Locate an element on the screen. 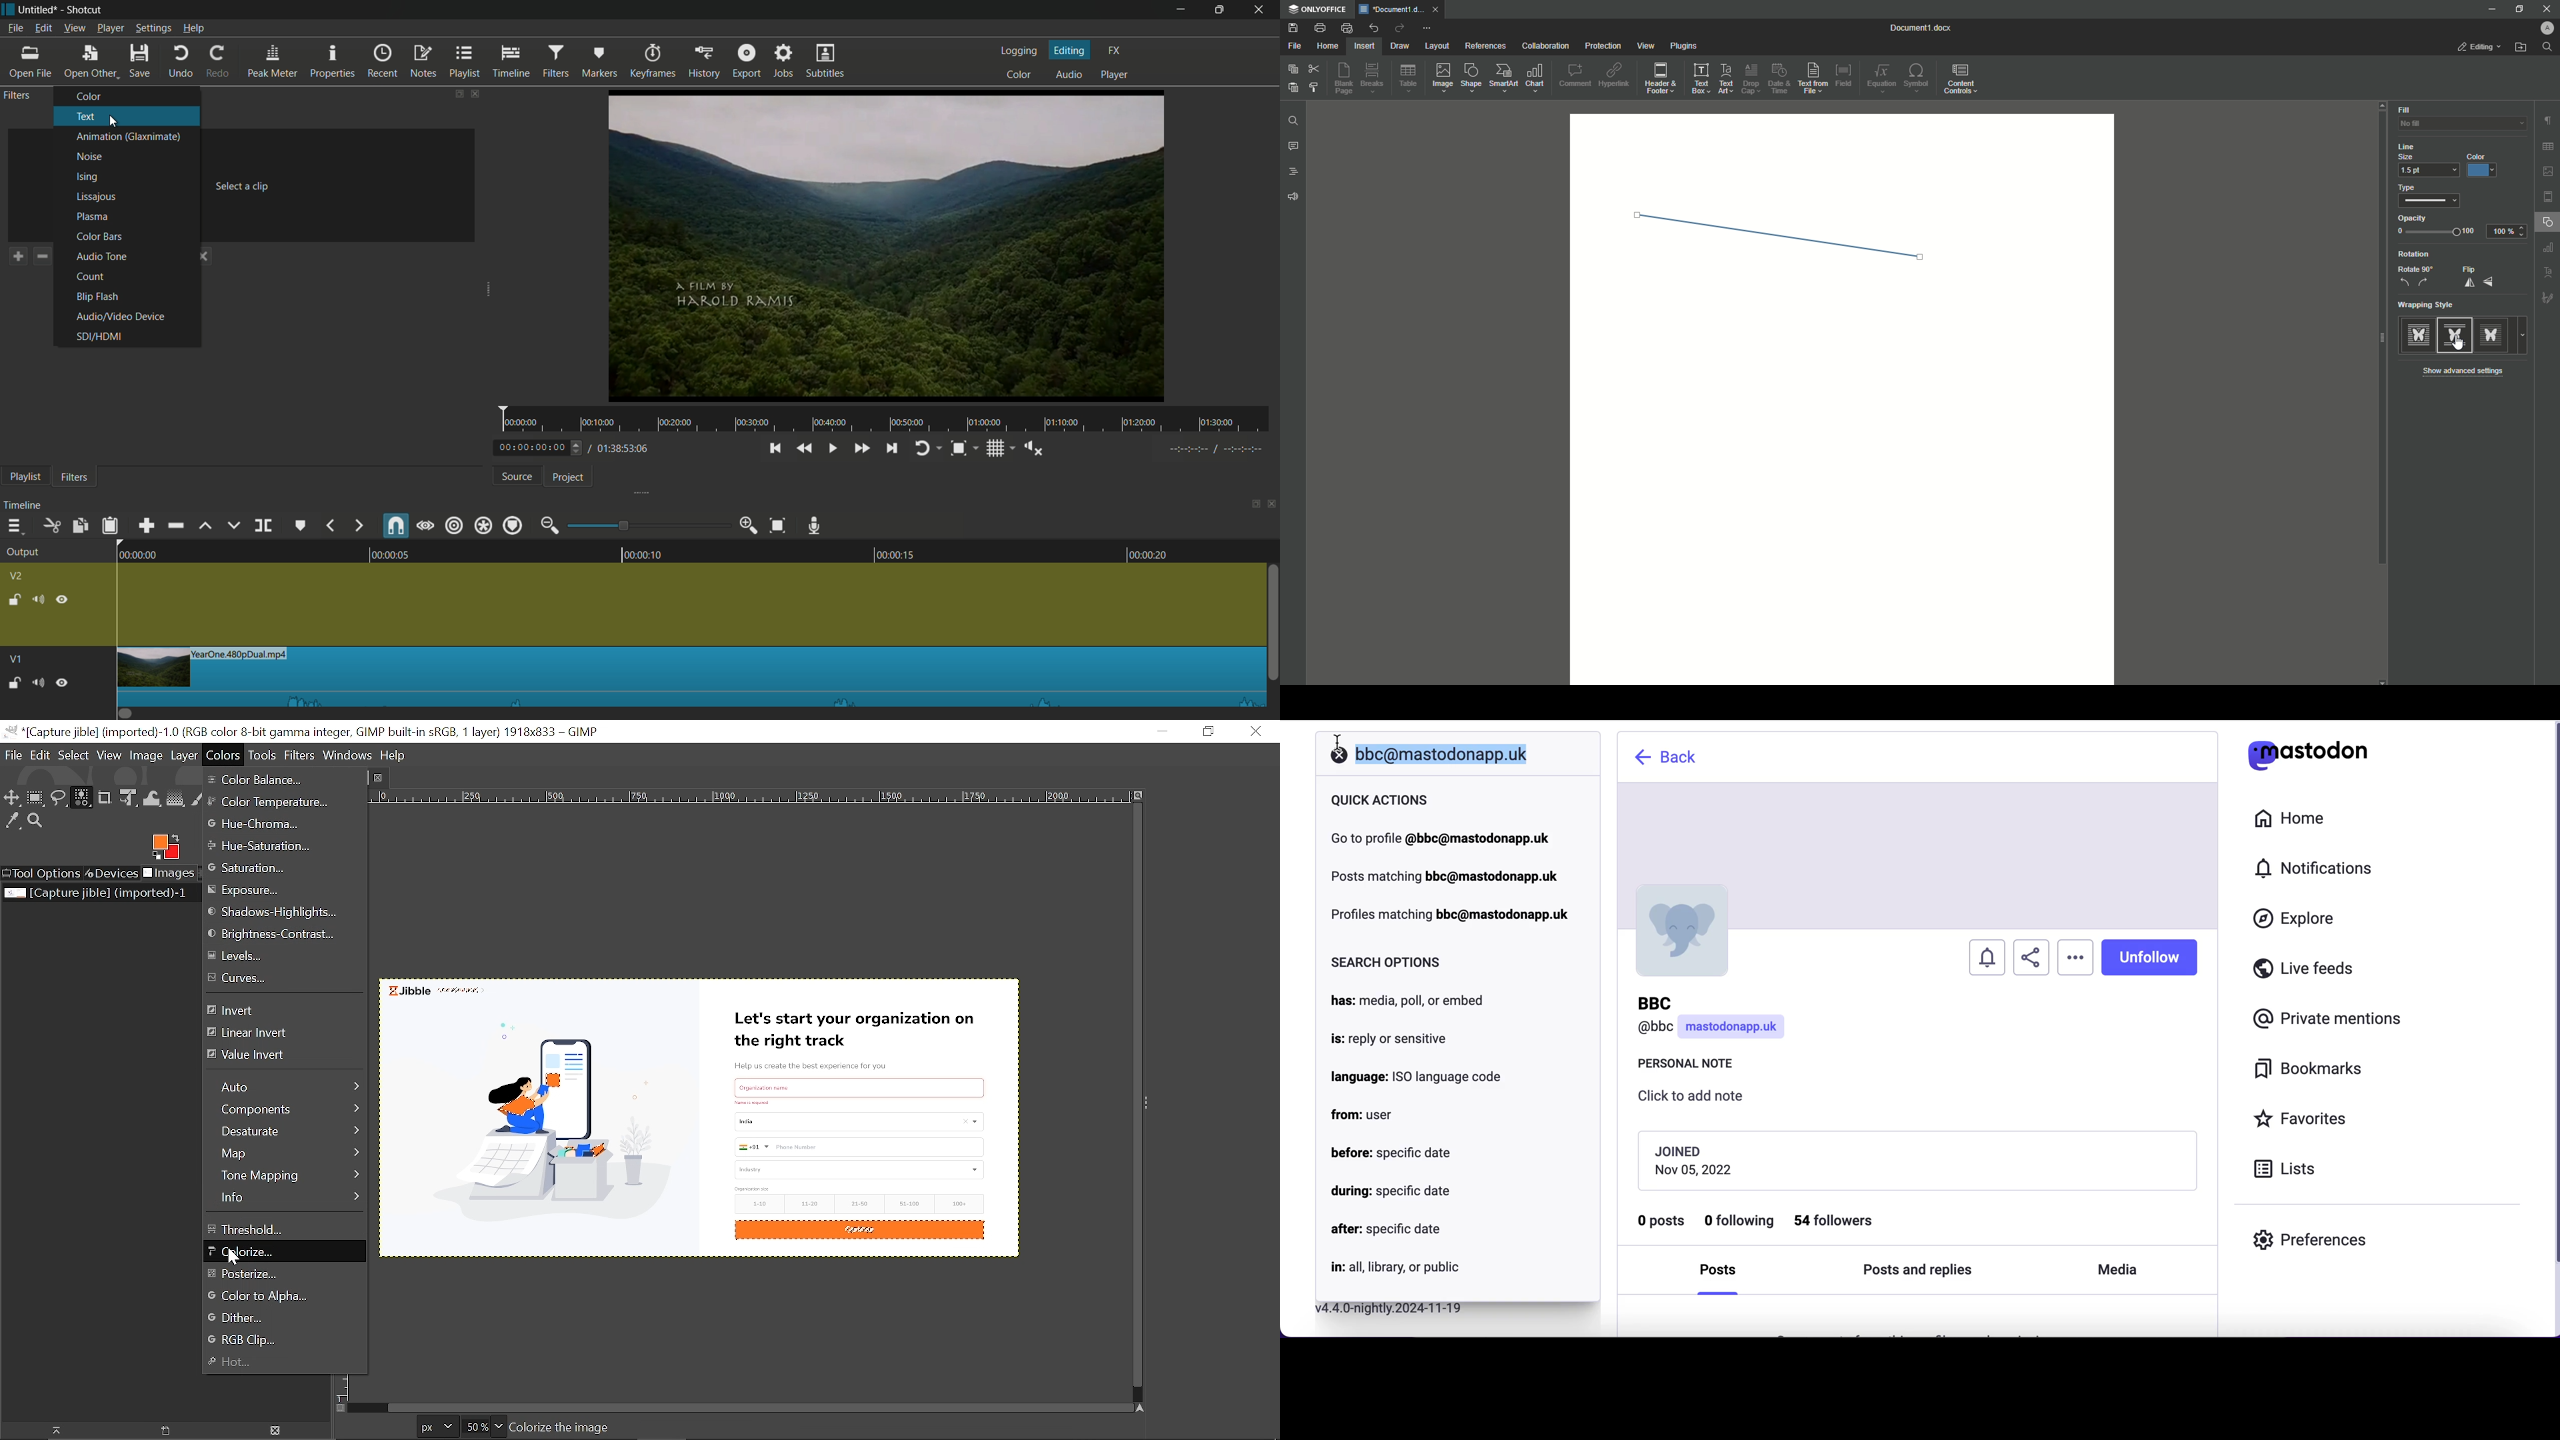 This screenshot has height=1456, width=2576. Color to alpha is located at coordinates (268, 1297).